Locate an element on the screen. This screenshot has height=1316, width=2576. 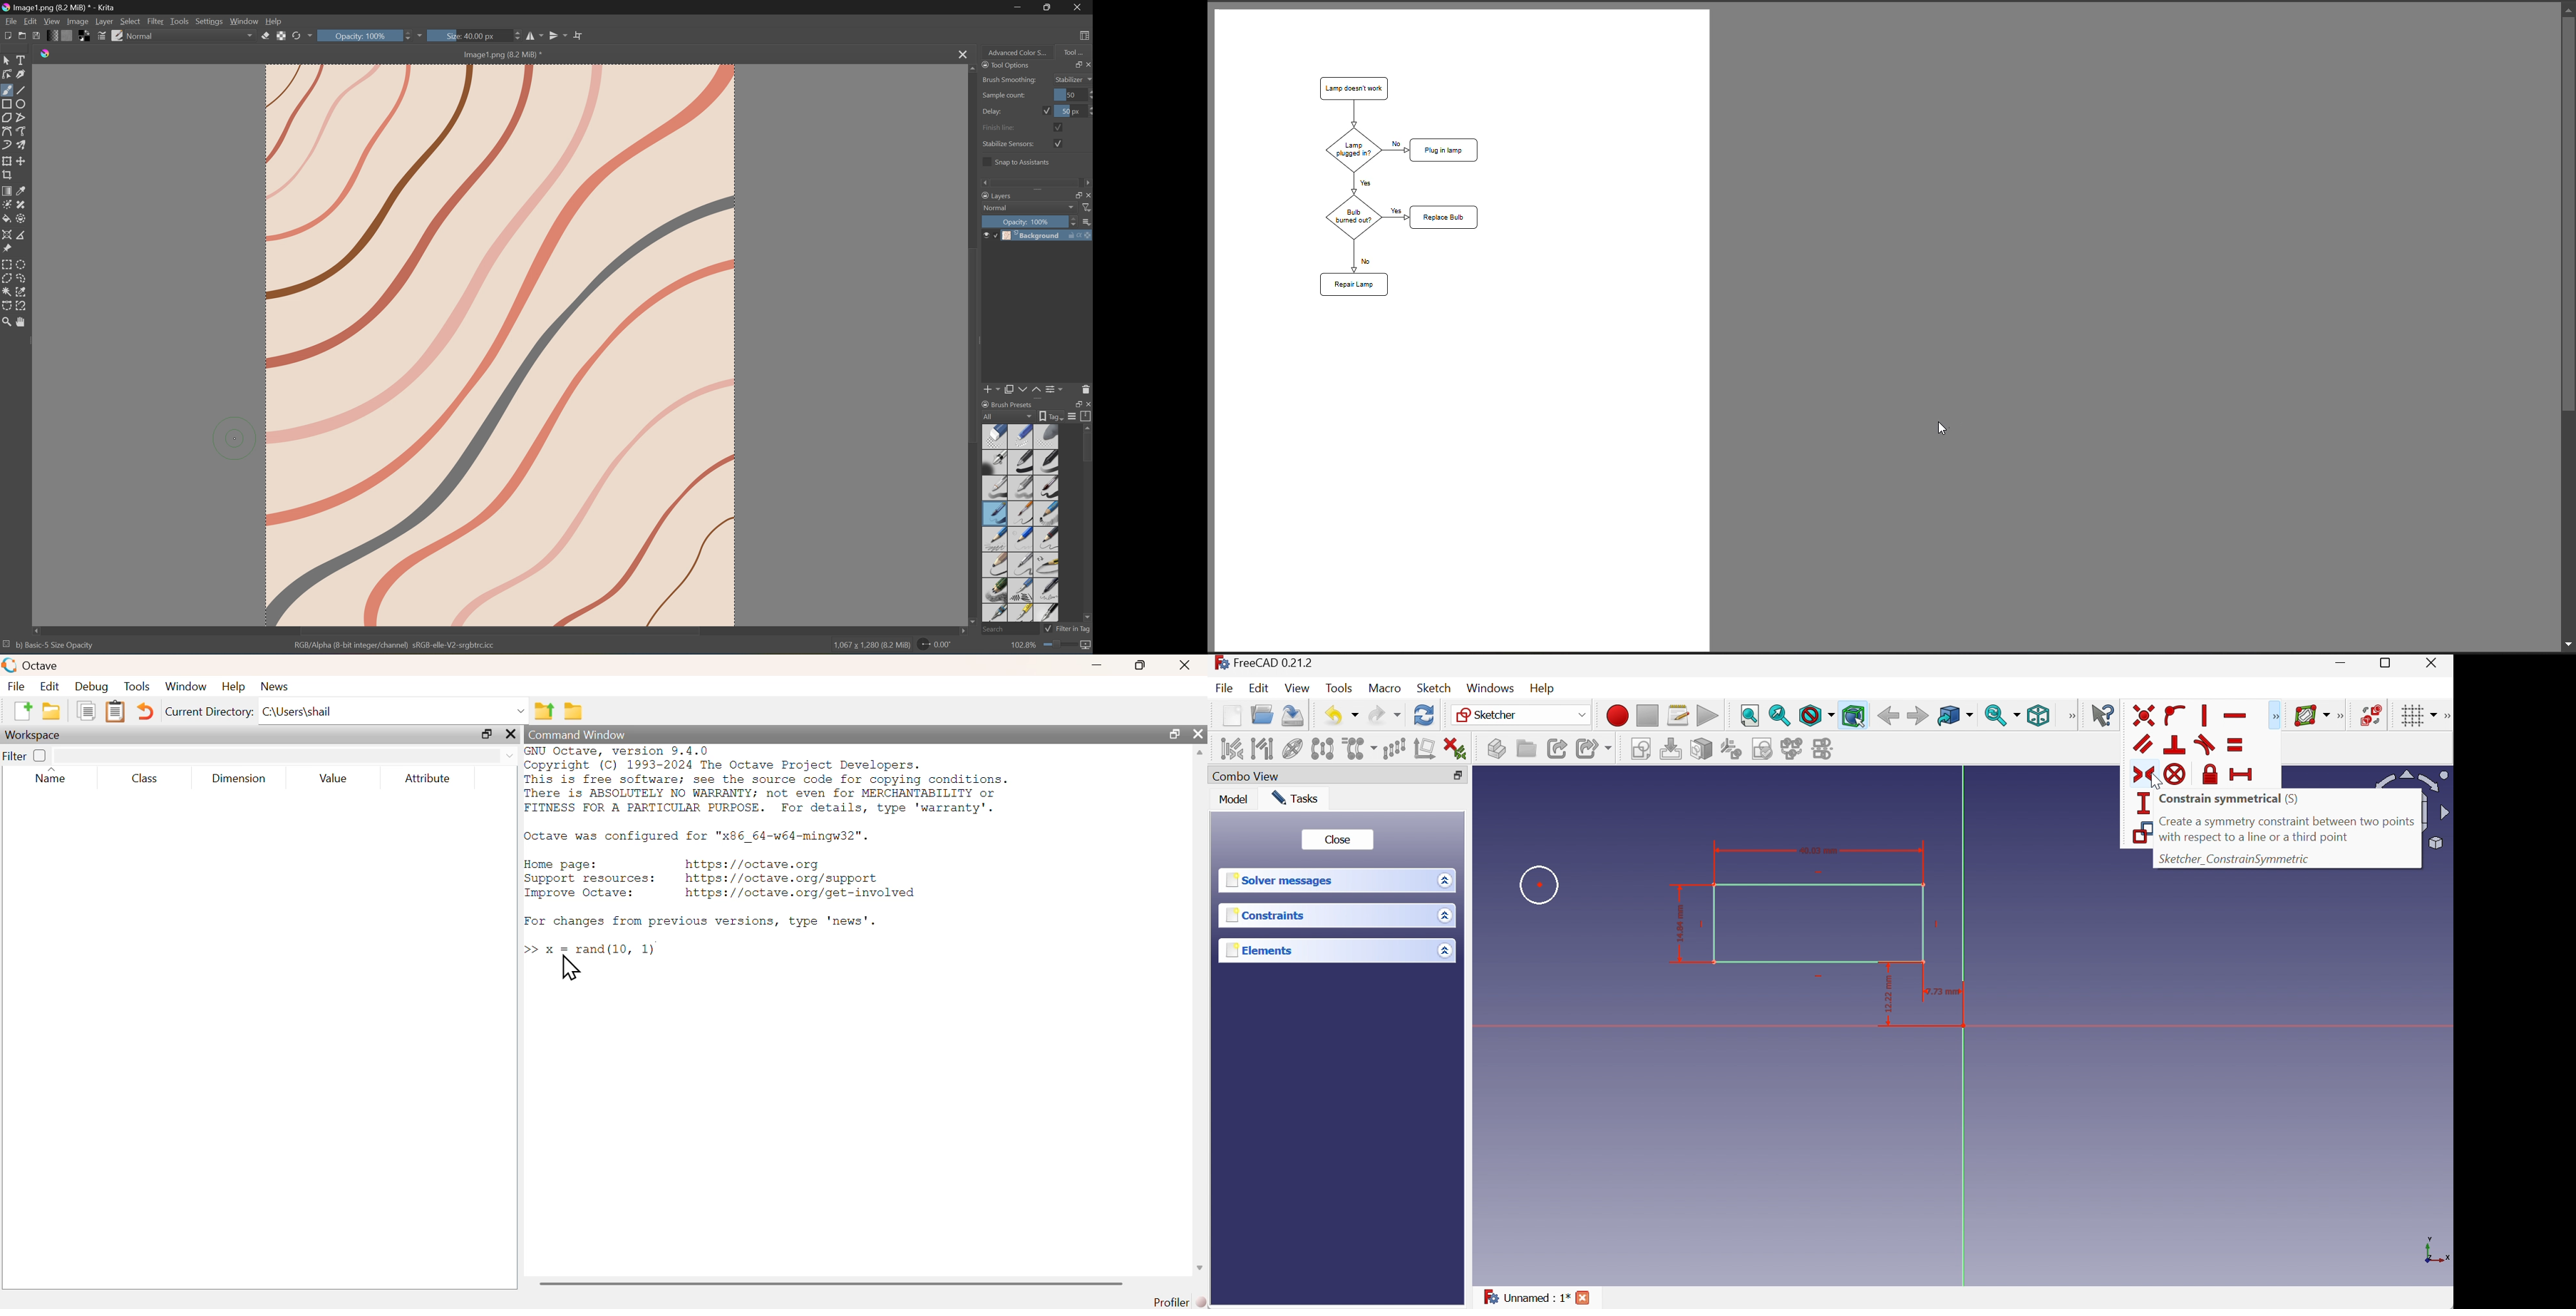
RGB Alpha (8-bit integer/channel) sRGB-elle-V2-srgbcicc is located at coordinates (396, 647).